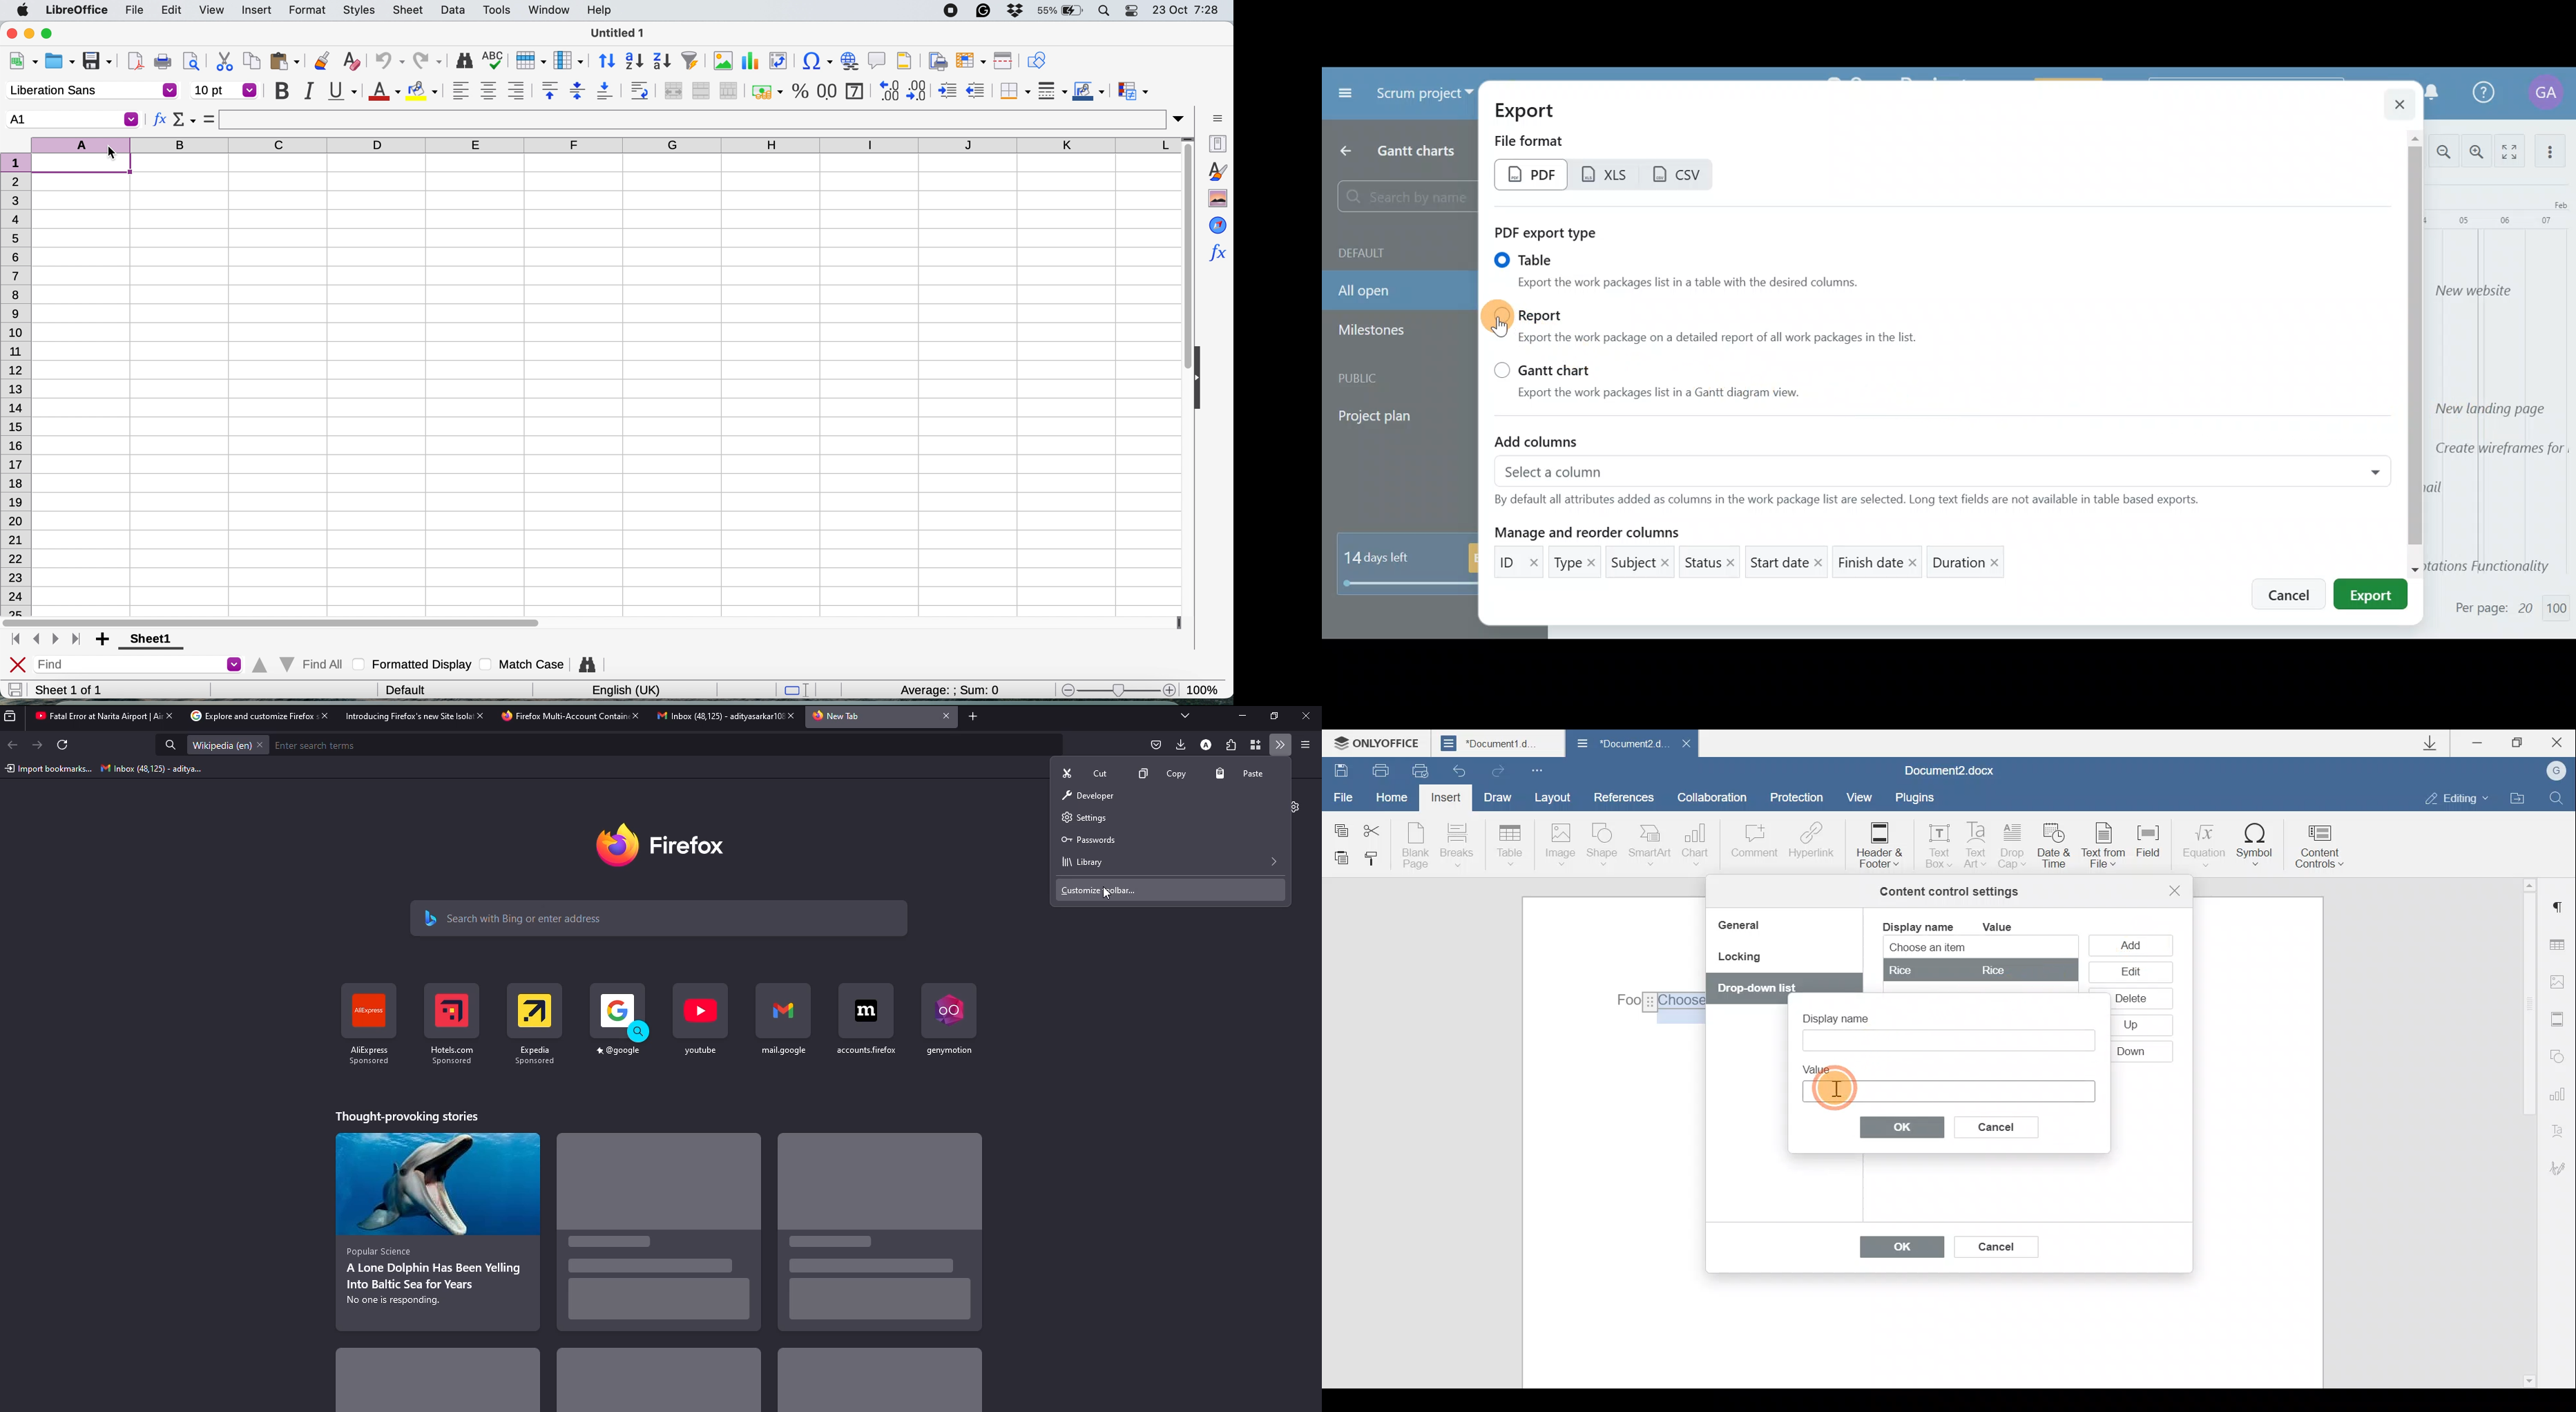 The width and height of the screenshot is (2576, 1428). I want to click on system logo, so click(22, 9).